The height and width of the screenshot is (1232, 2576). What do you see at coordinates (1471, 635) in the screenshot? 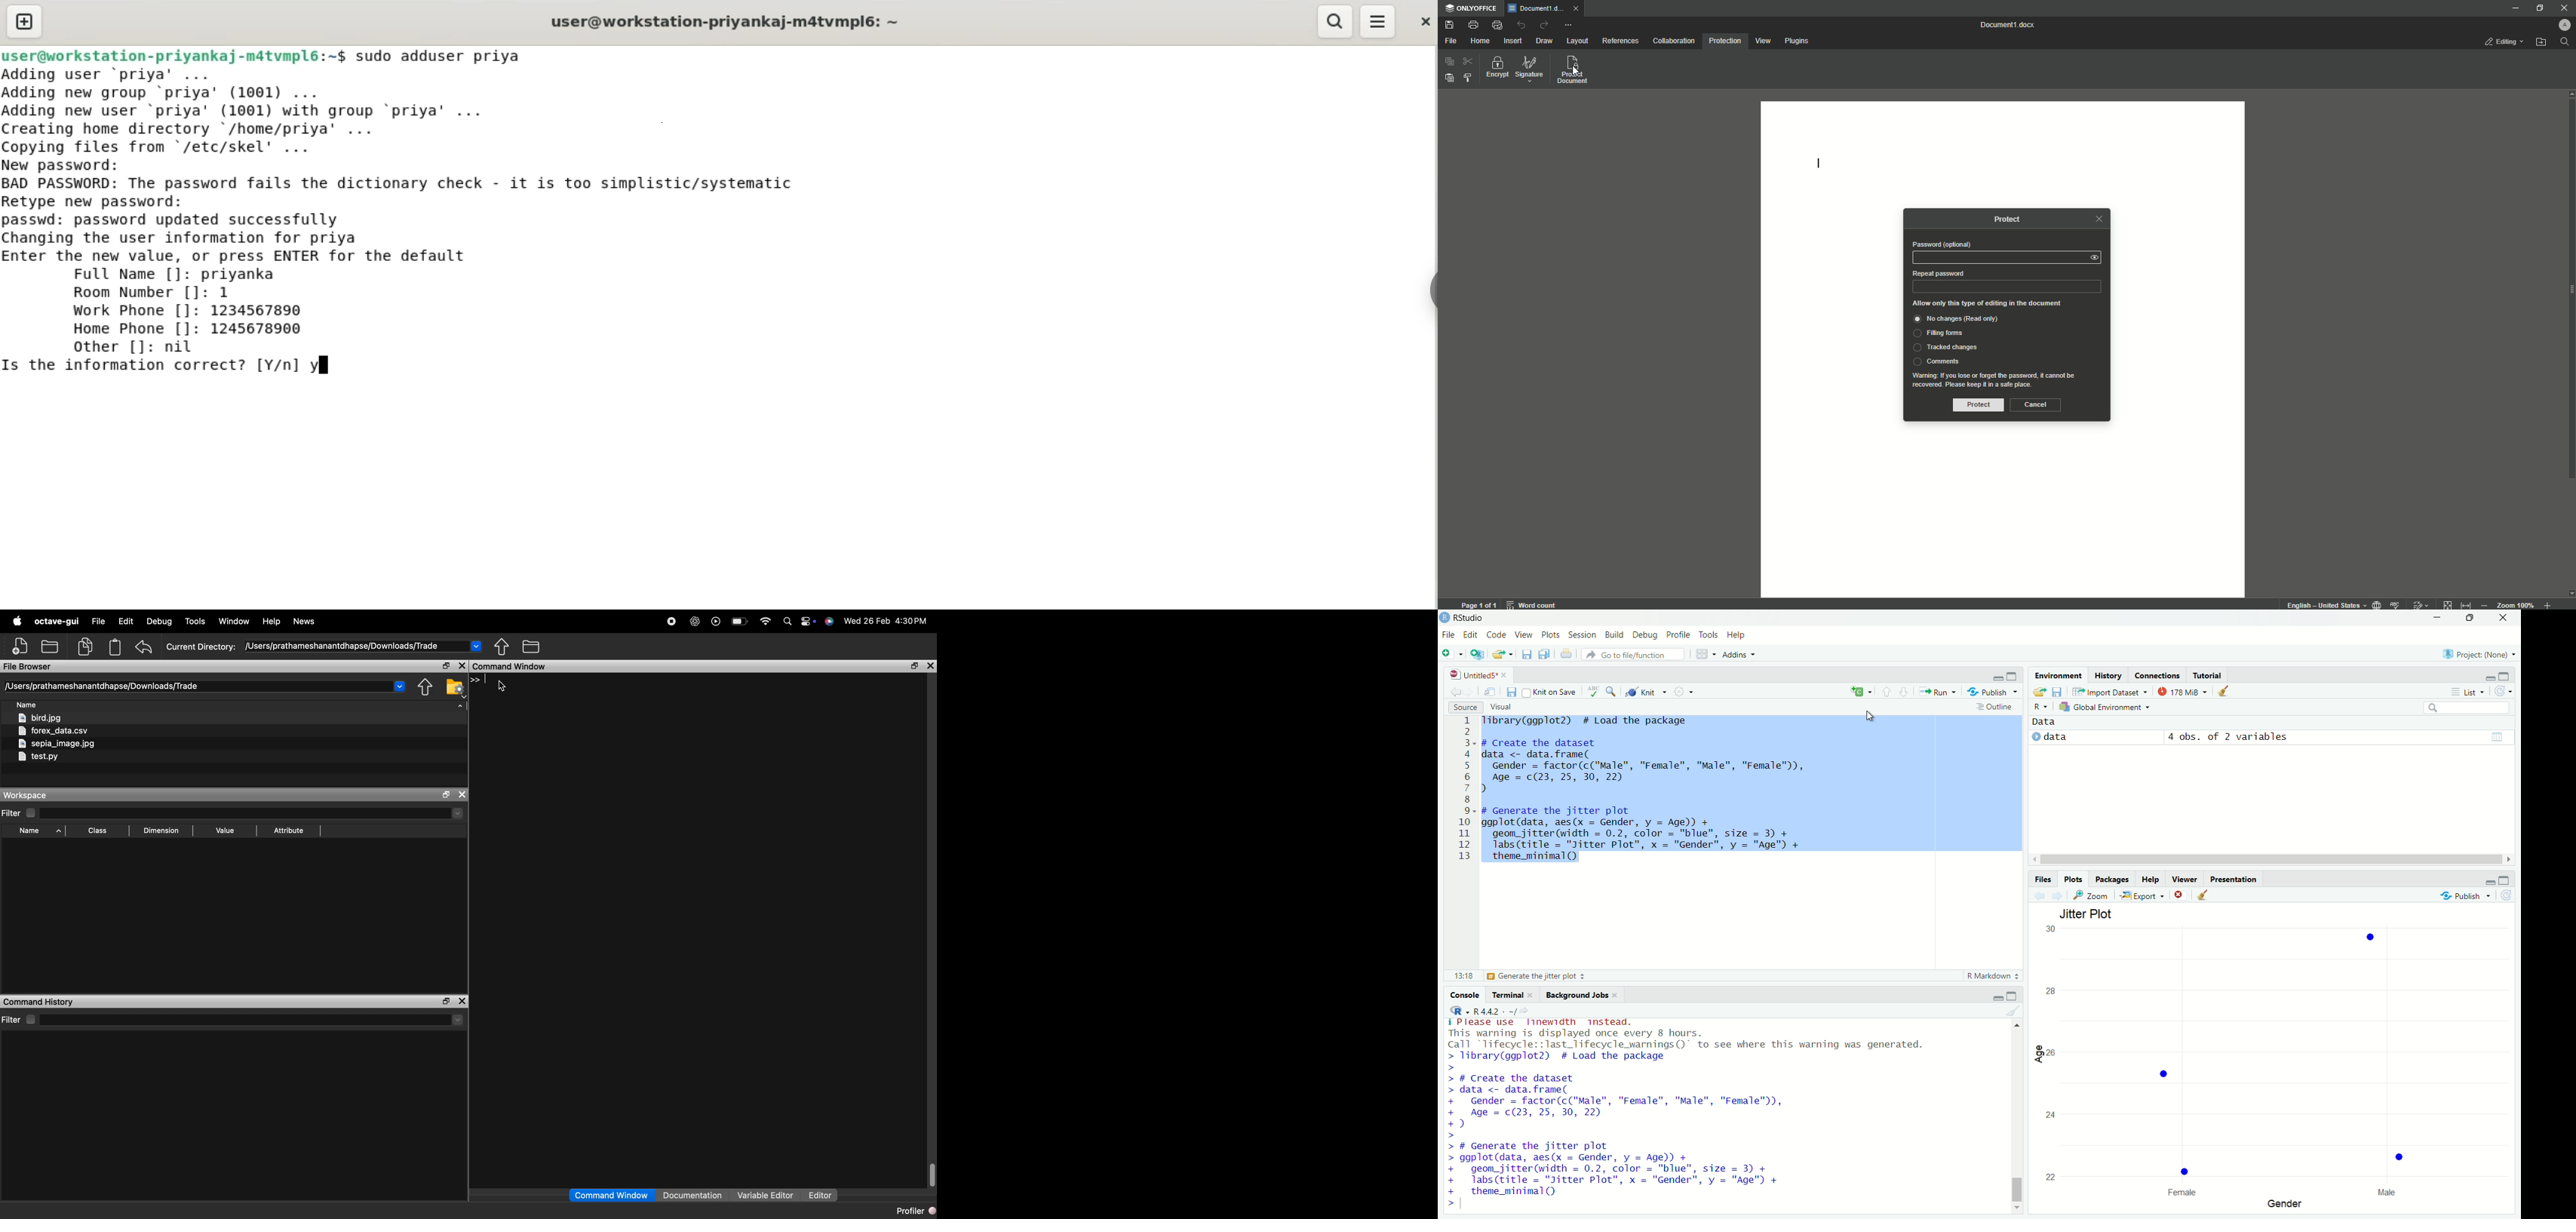
I see `edit` at bounding box center [1471, 635].